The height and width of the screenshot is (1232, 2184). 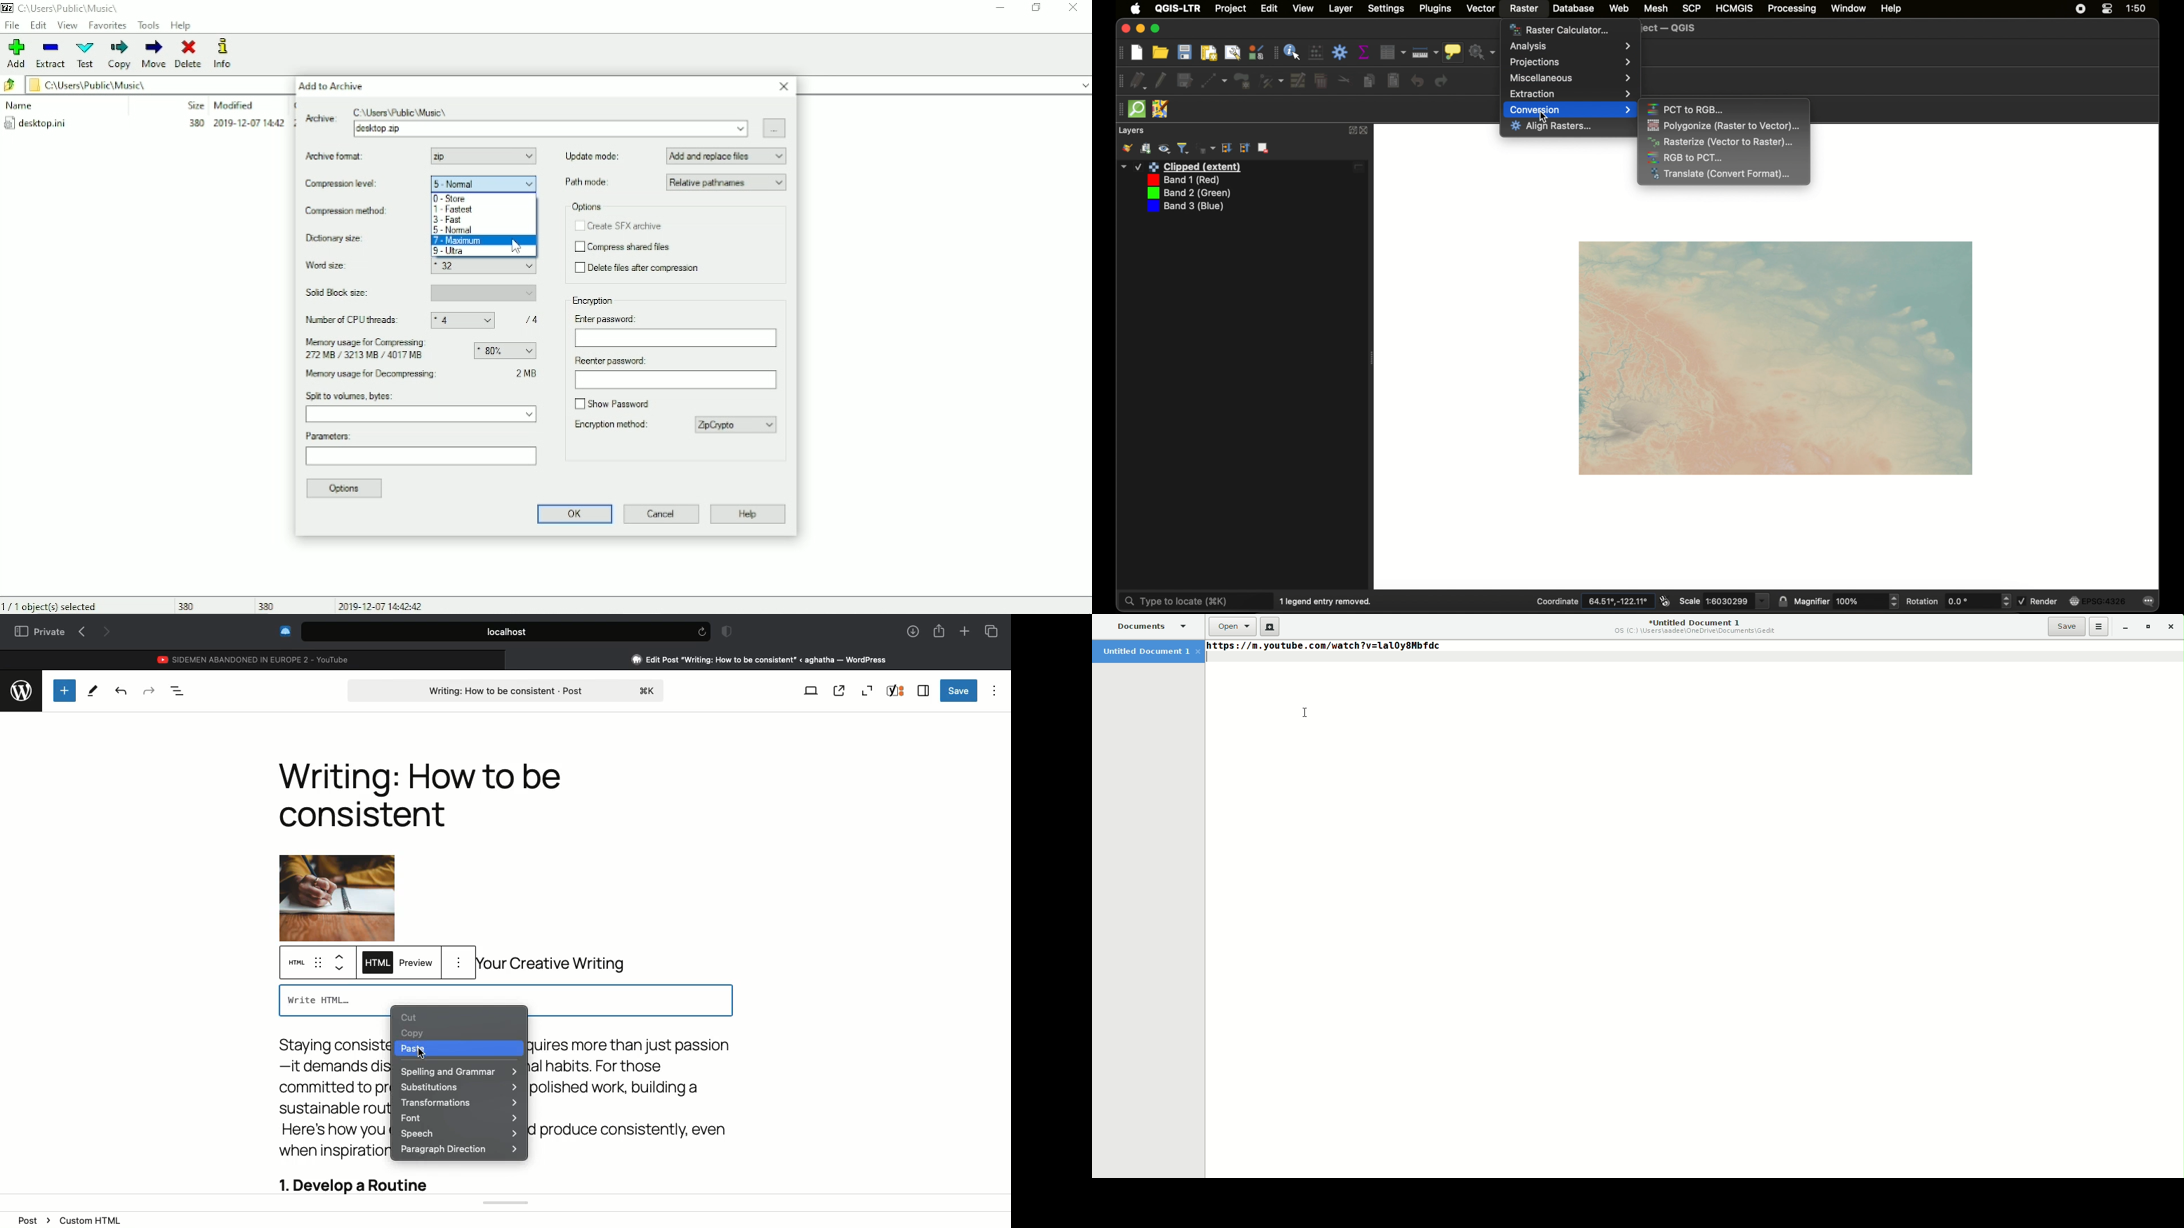 What do you see at coordinates (1270, 627) in the screenshot?
I see `New` at bounding box center [1270, 627].